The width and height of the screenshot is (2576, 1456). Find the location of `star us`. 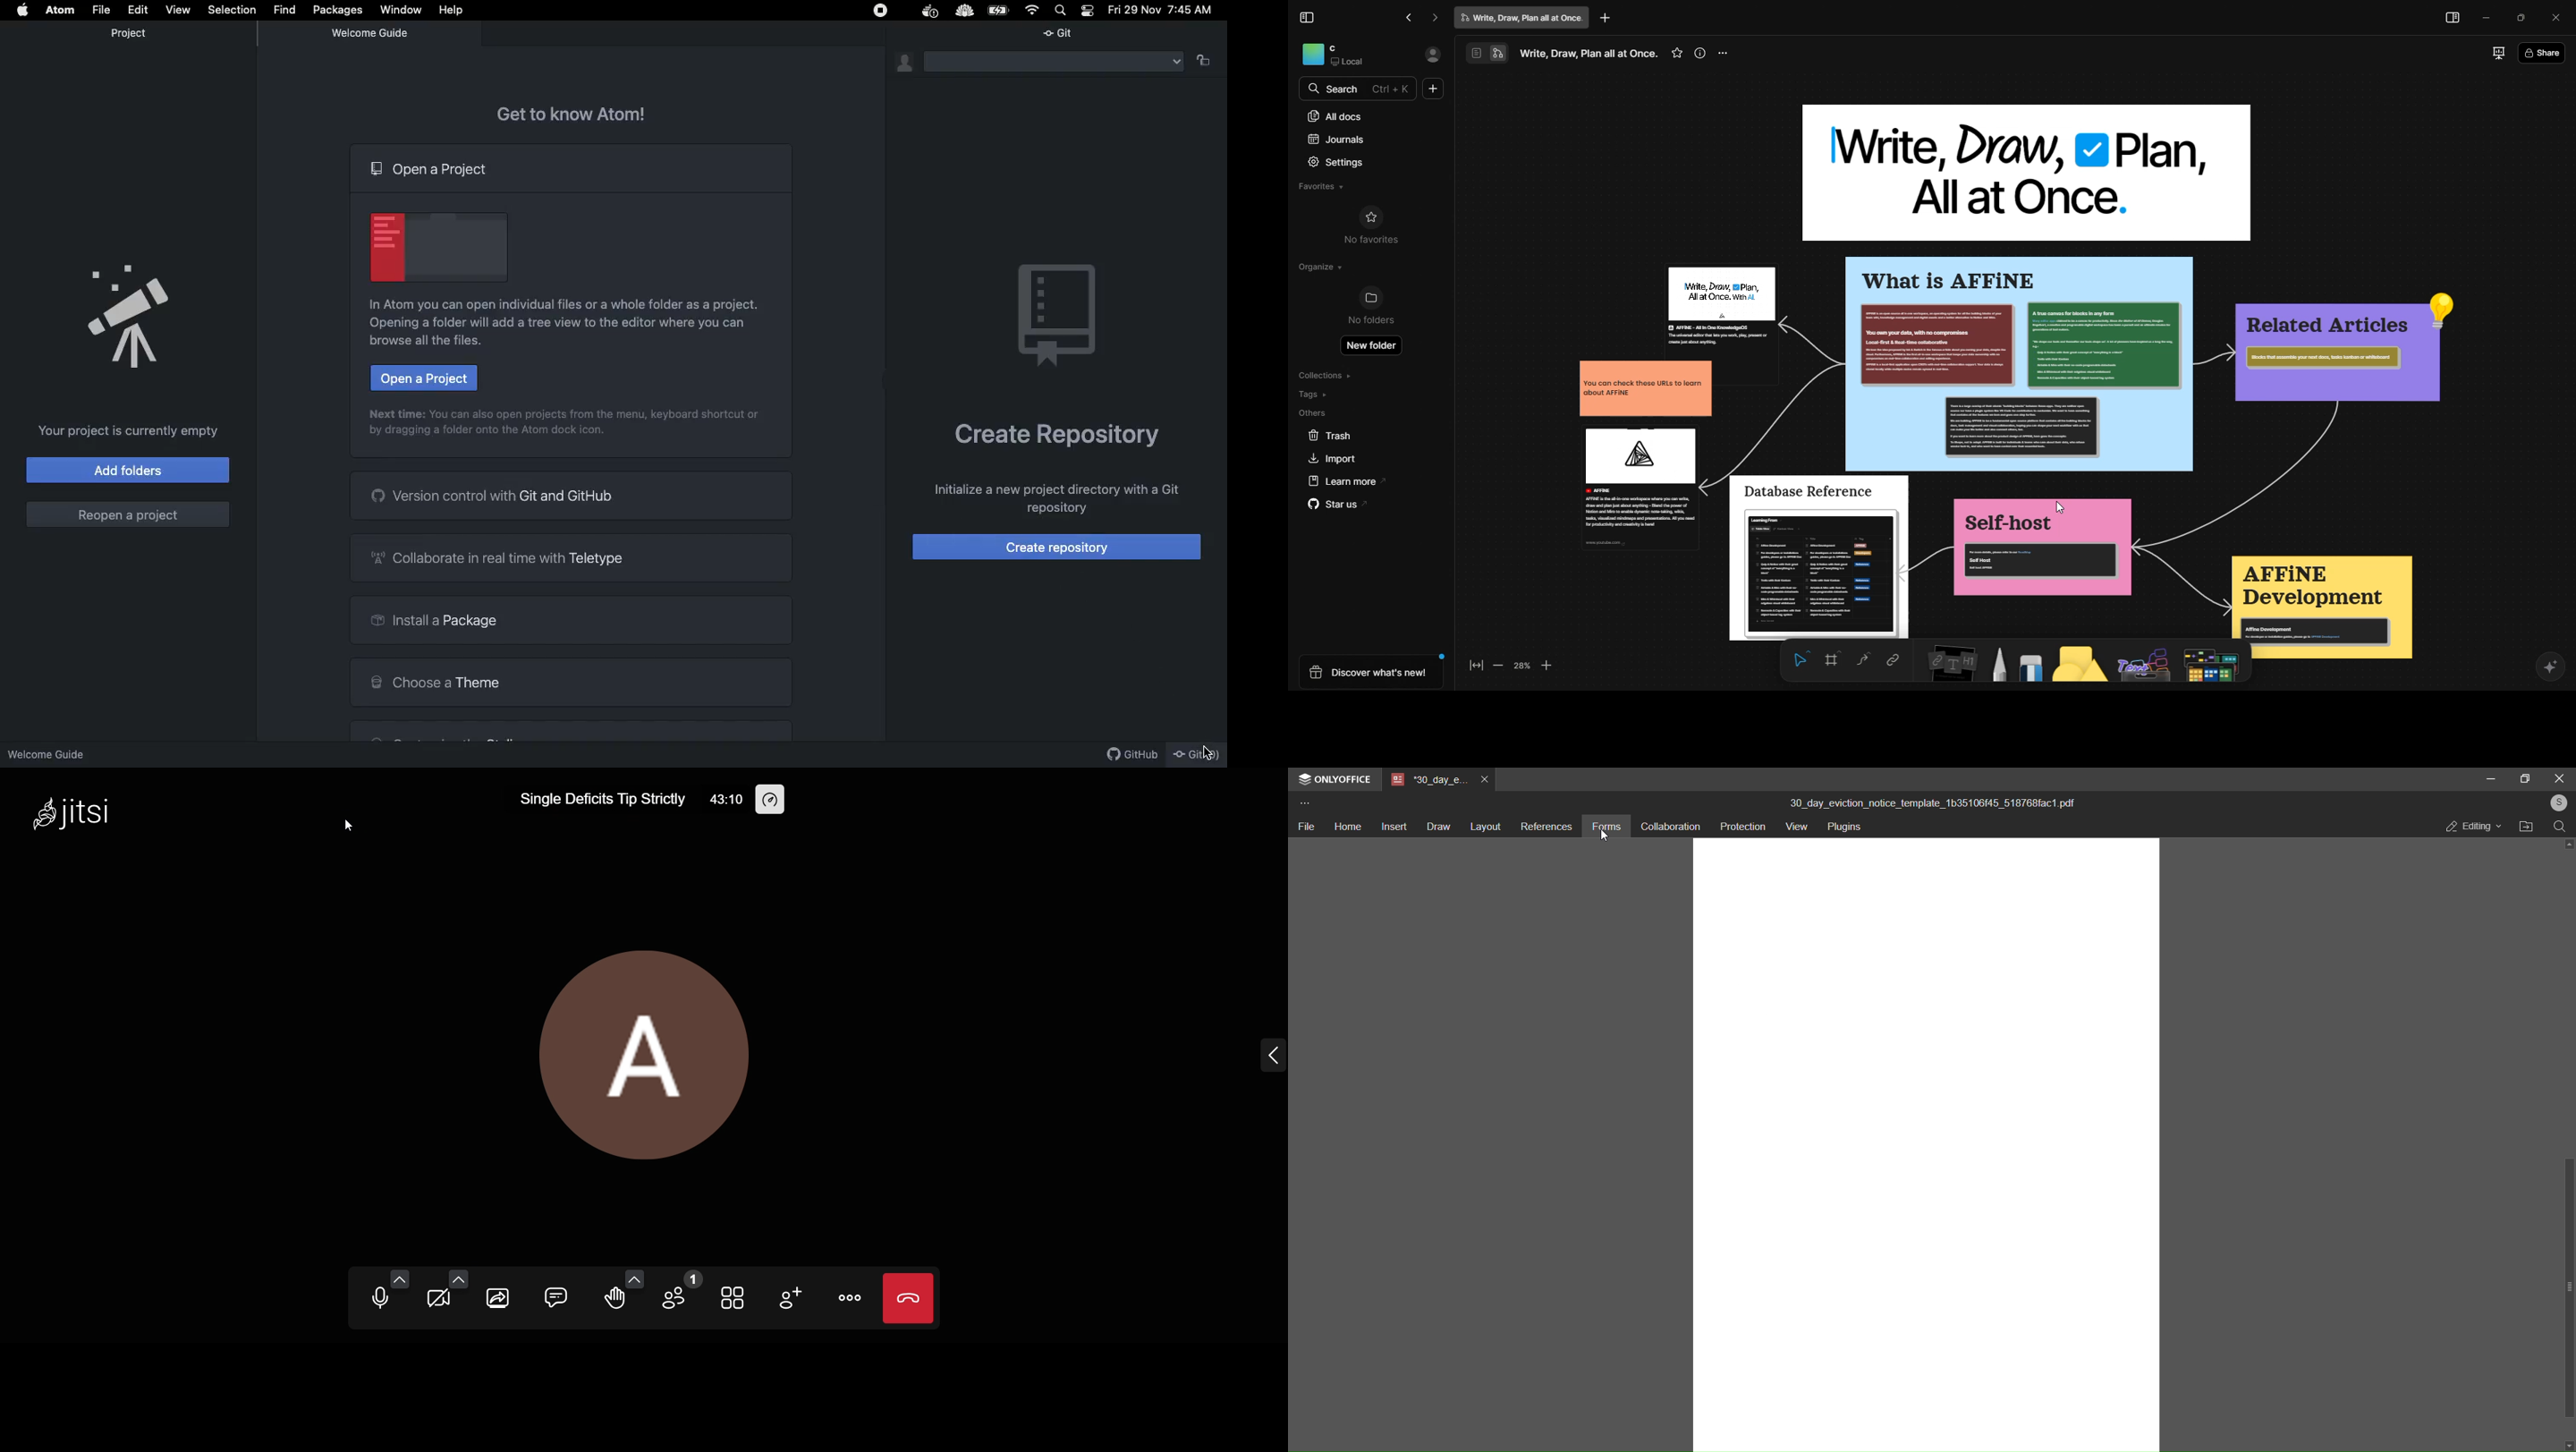

star us is located at coordinates (1337, 507).